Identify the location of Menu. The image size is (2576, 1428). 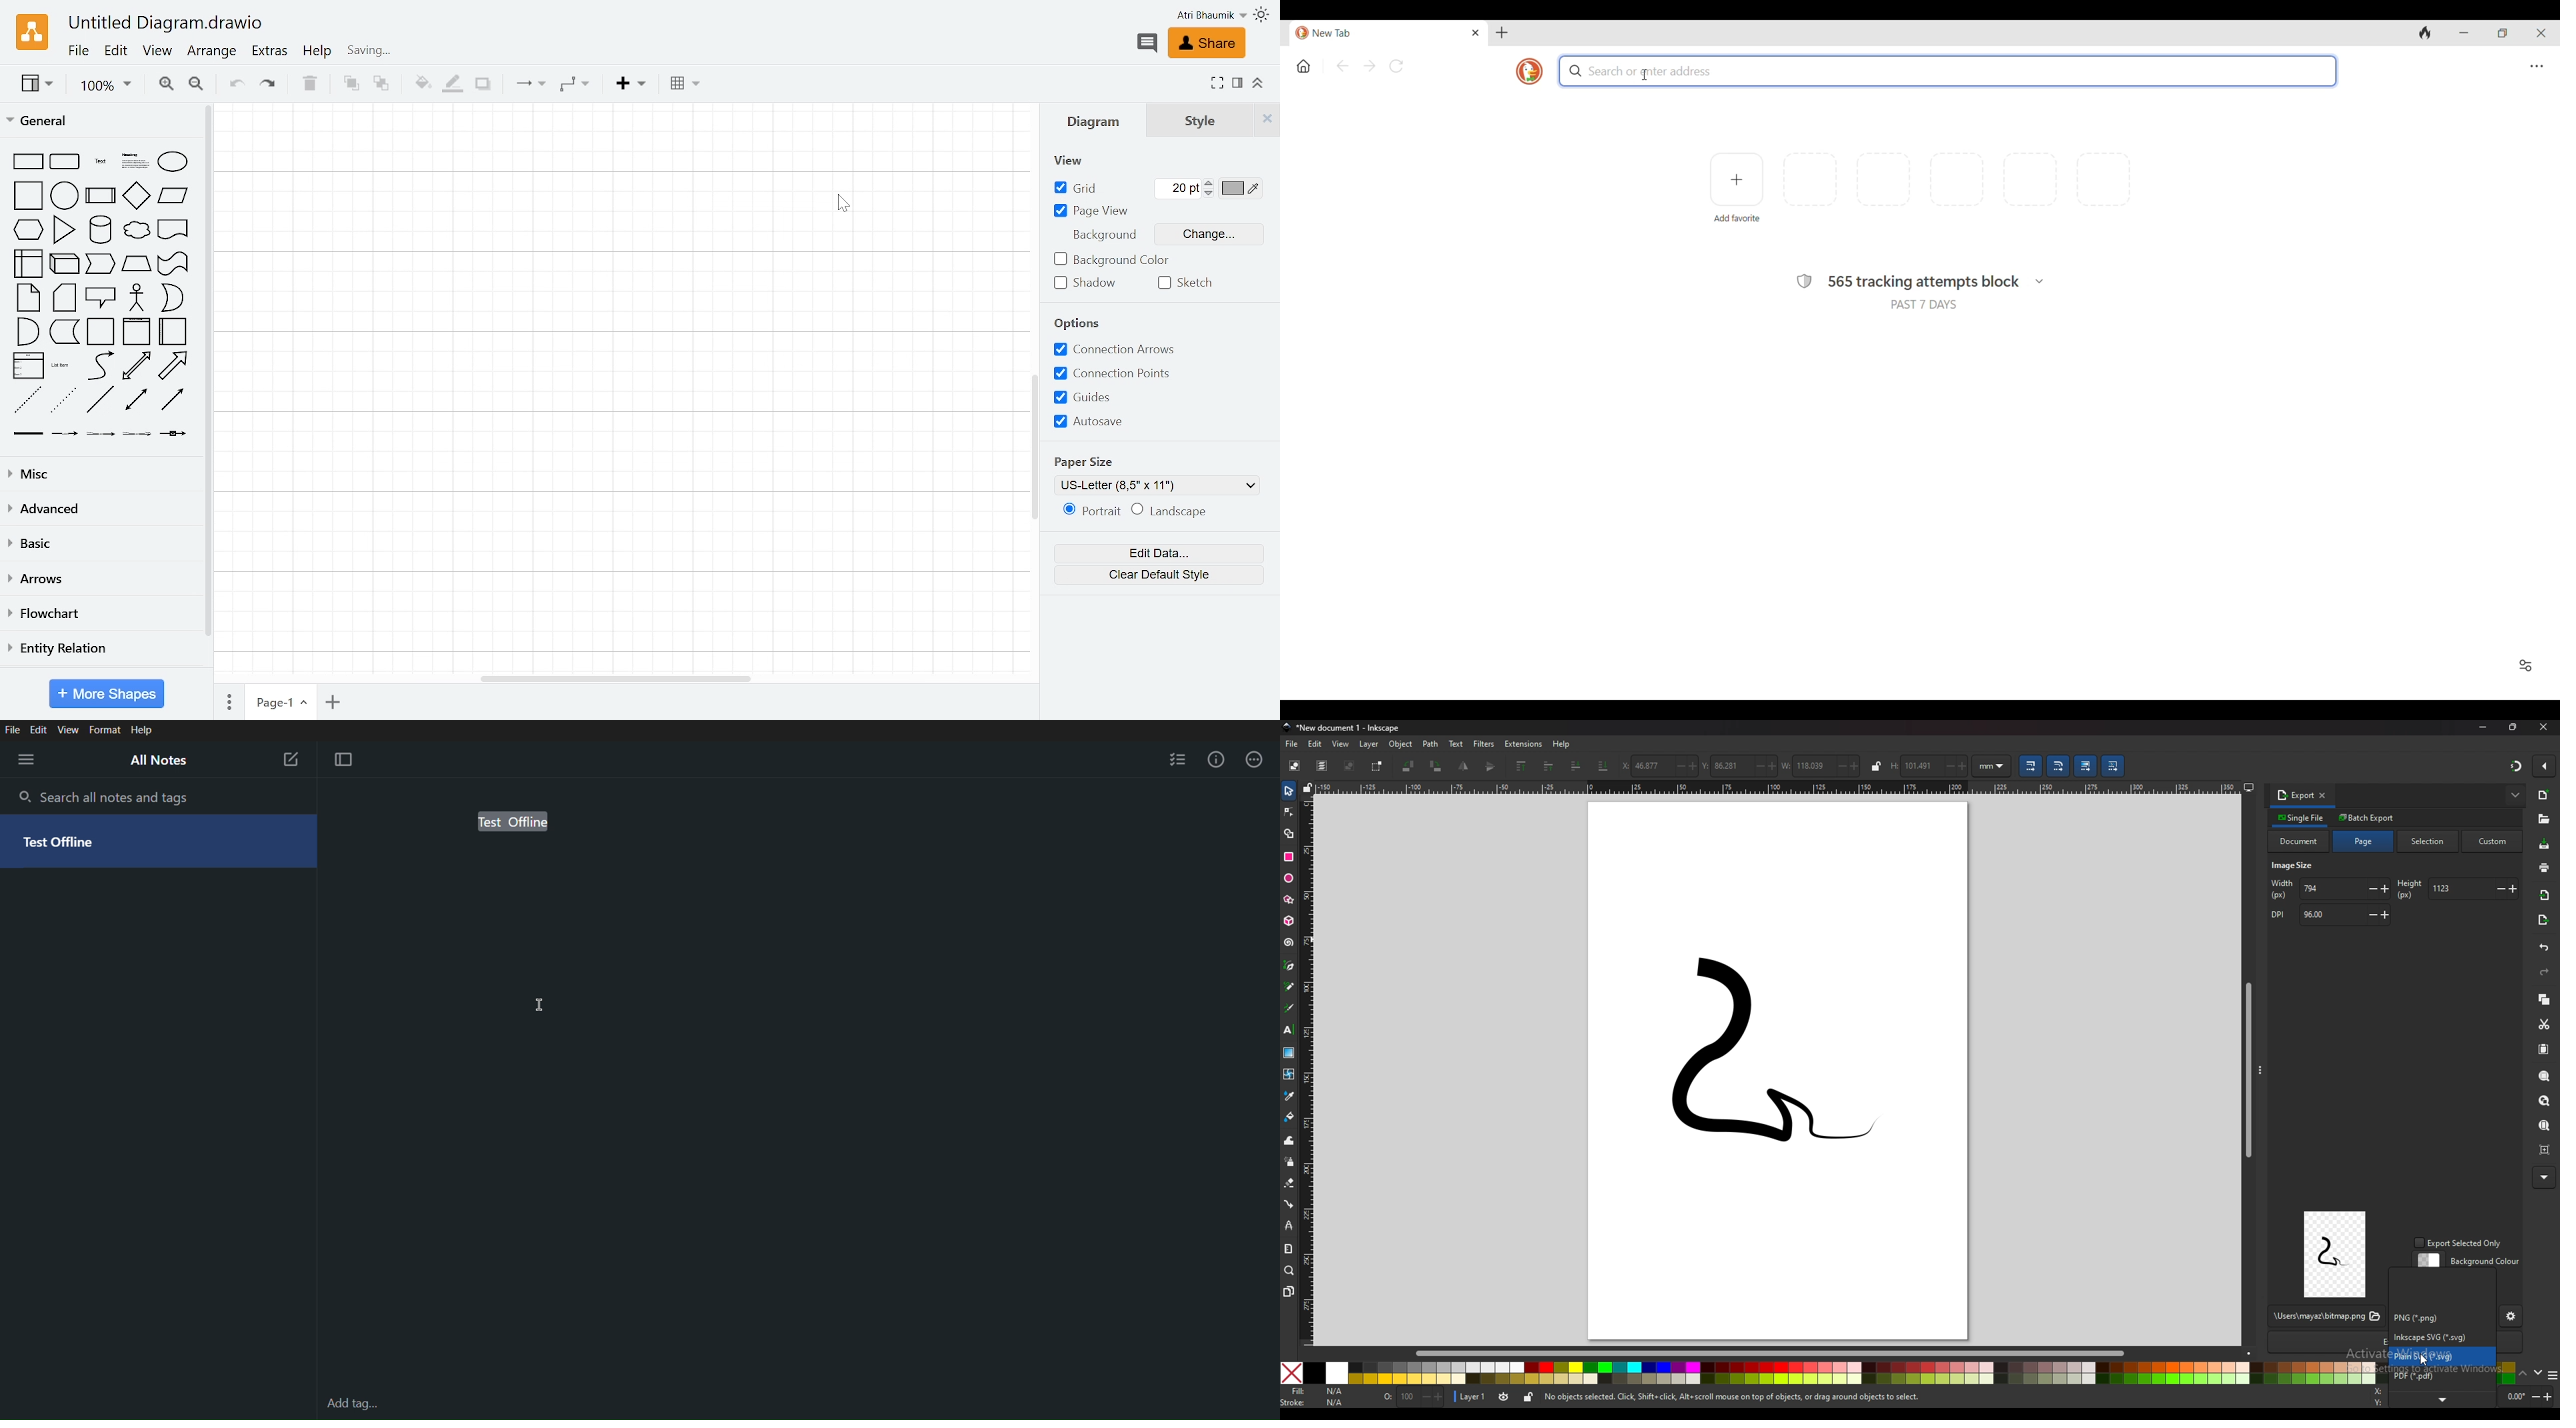
(24, 758).